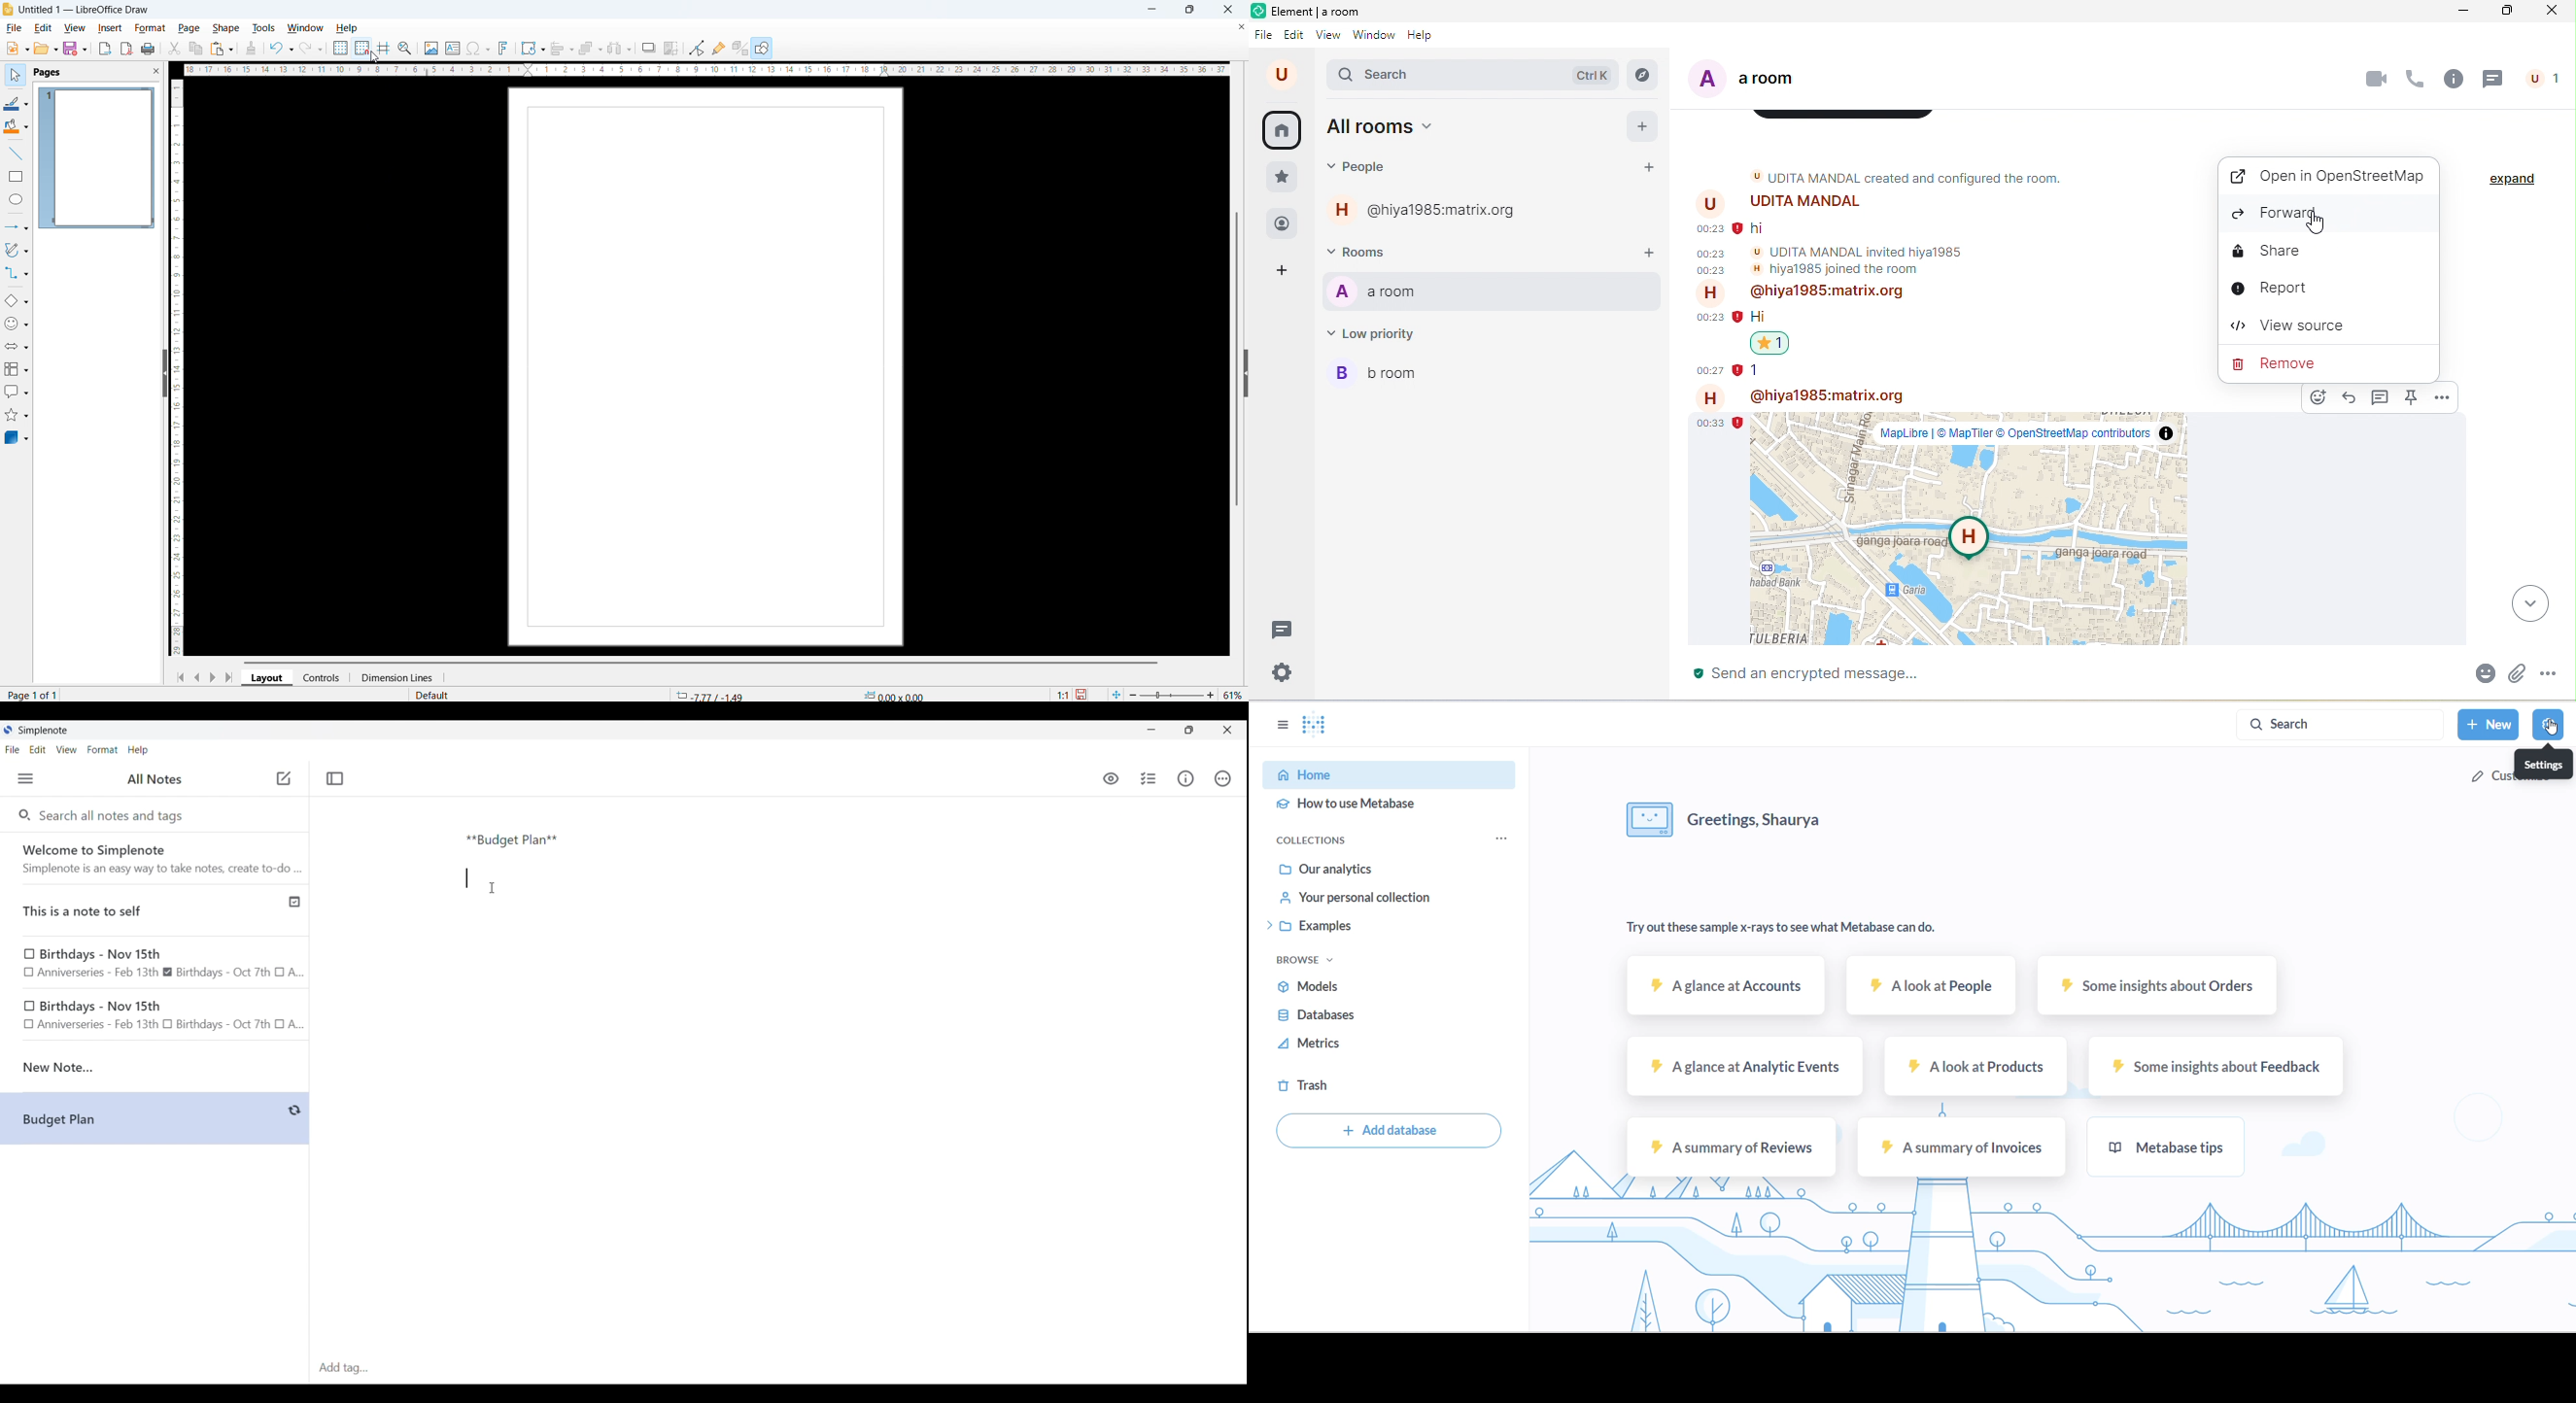 Image resolution: width=2576 pixels, height=1428 pixels. What do you see at coordinates (74, 28) in the screenshot?
I see `view` at bounding box center [74, 28].